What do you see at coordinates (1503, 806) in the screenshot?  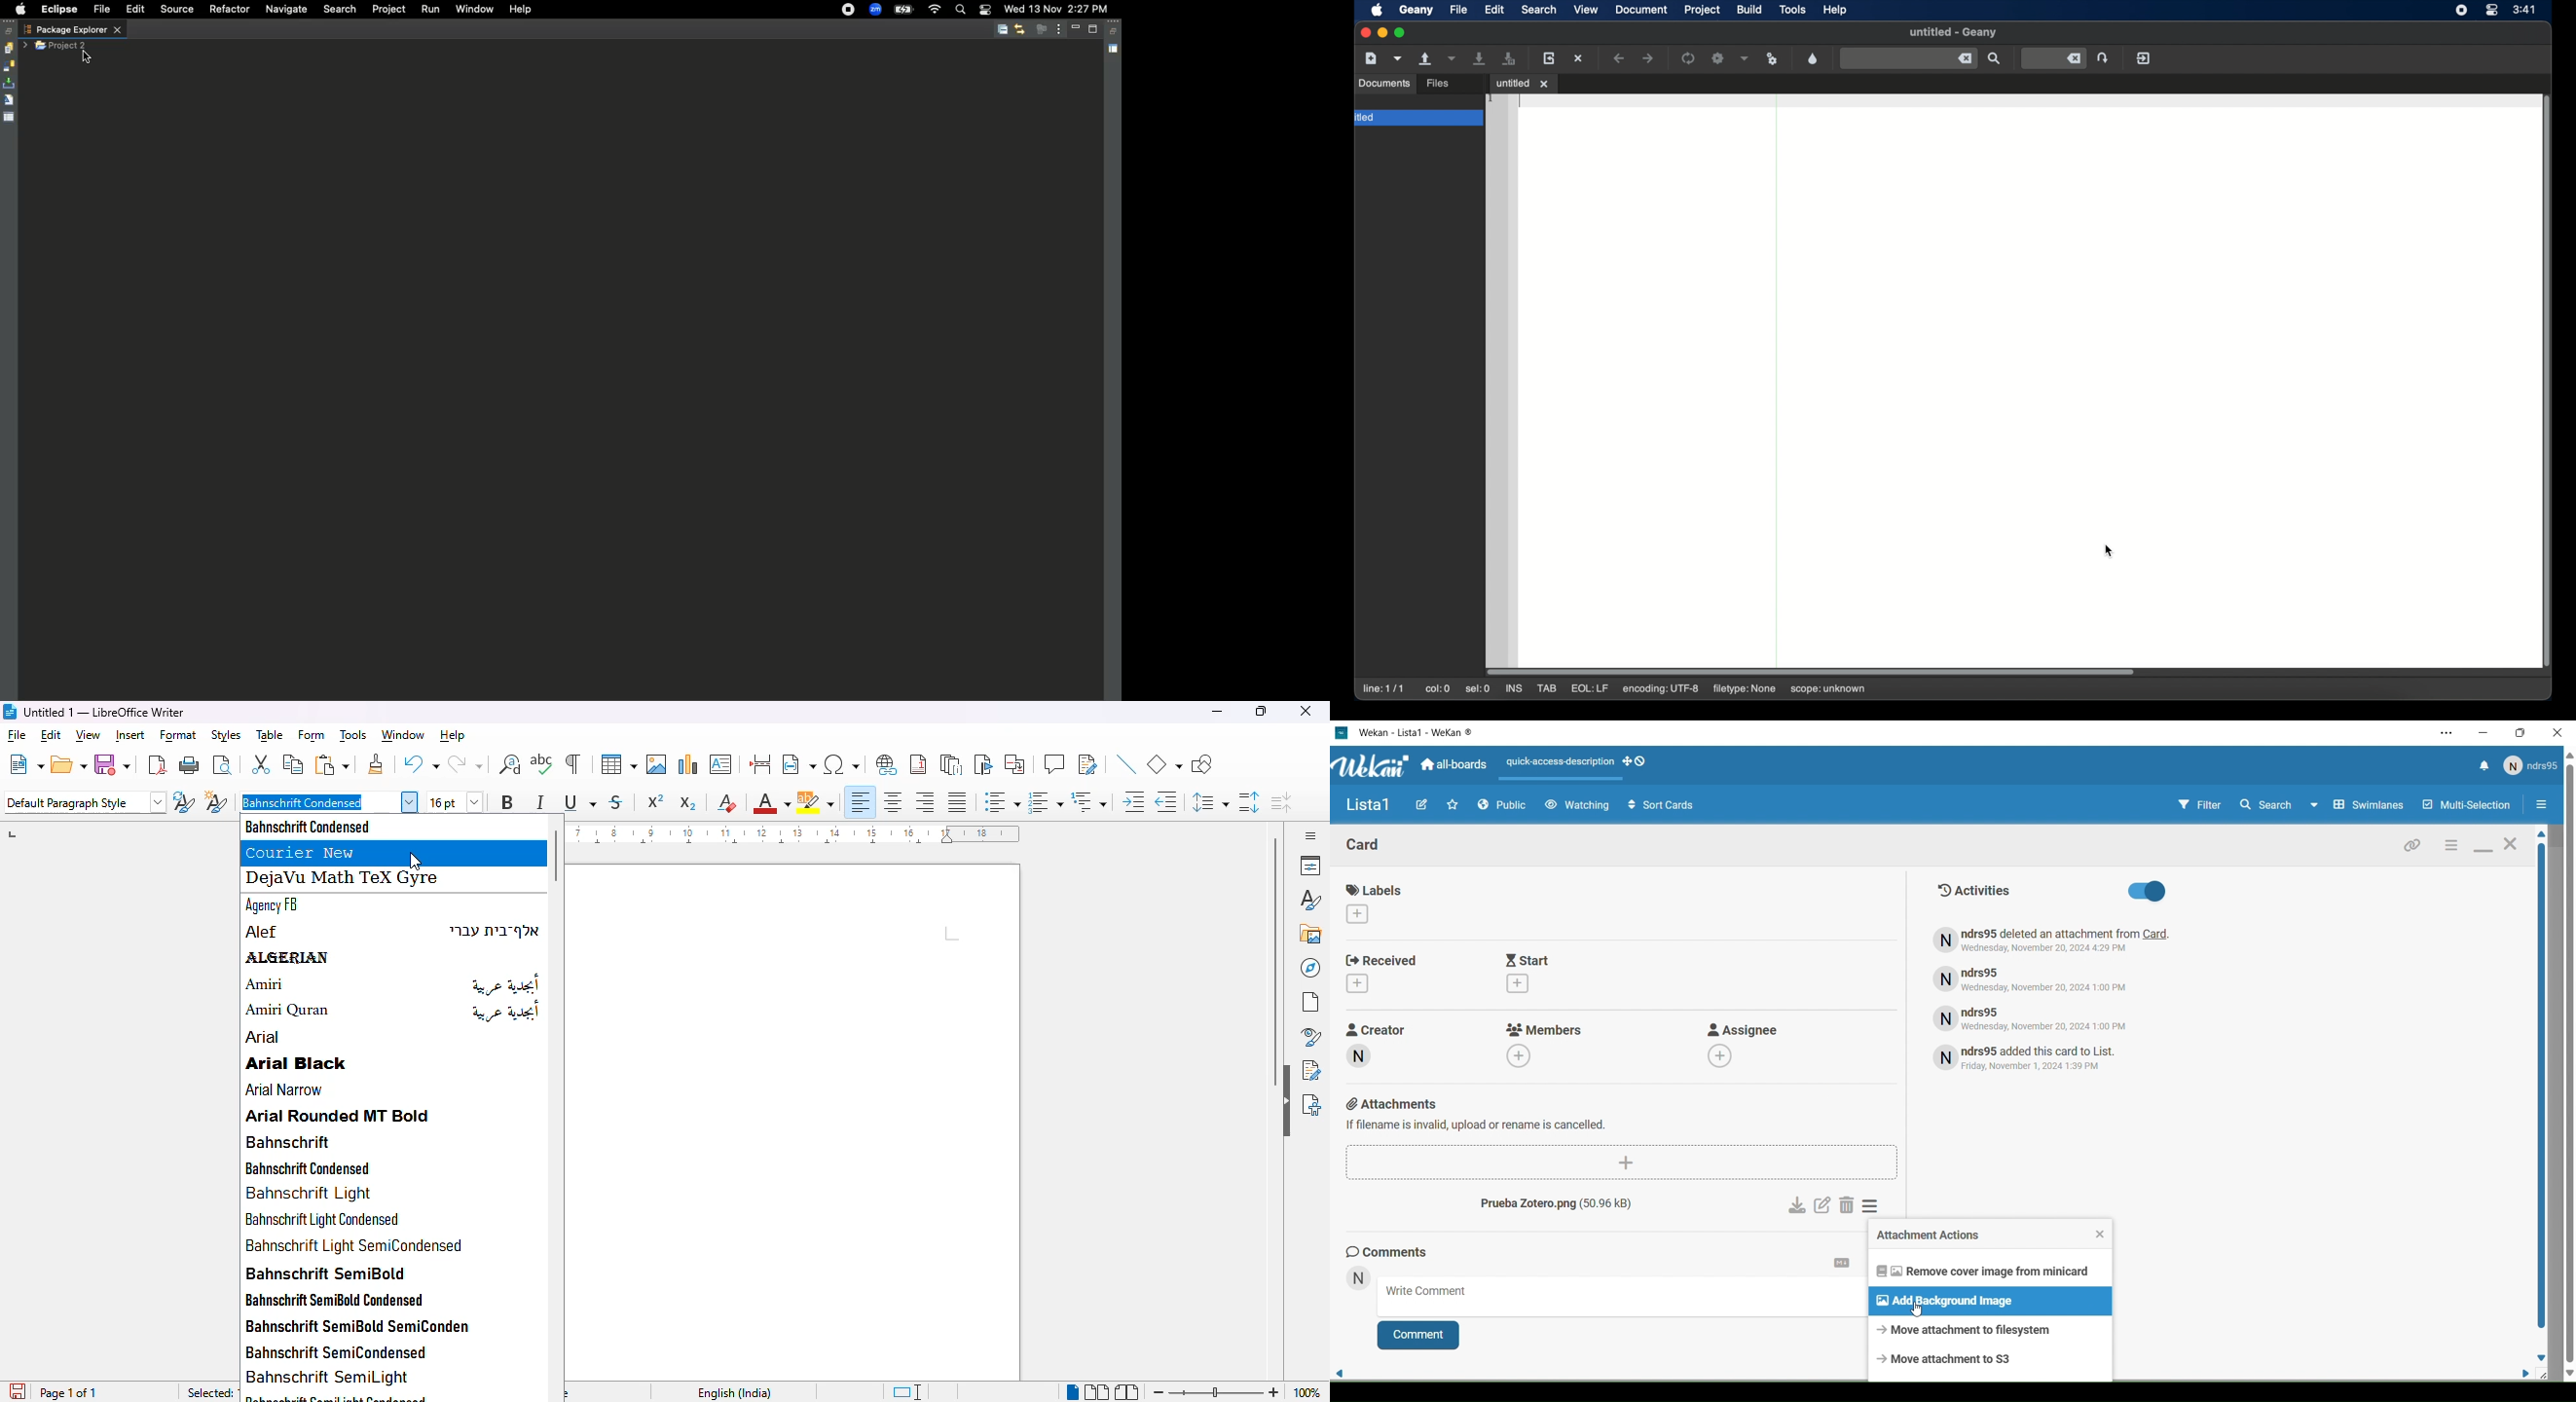 I see `Public` at bounding box center [1503, 806].